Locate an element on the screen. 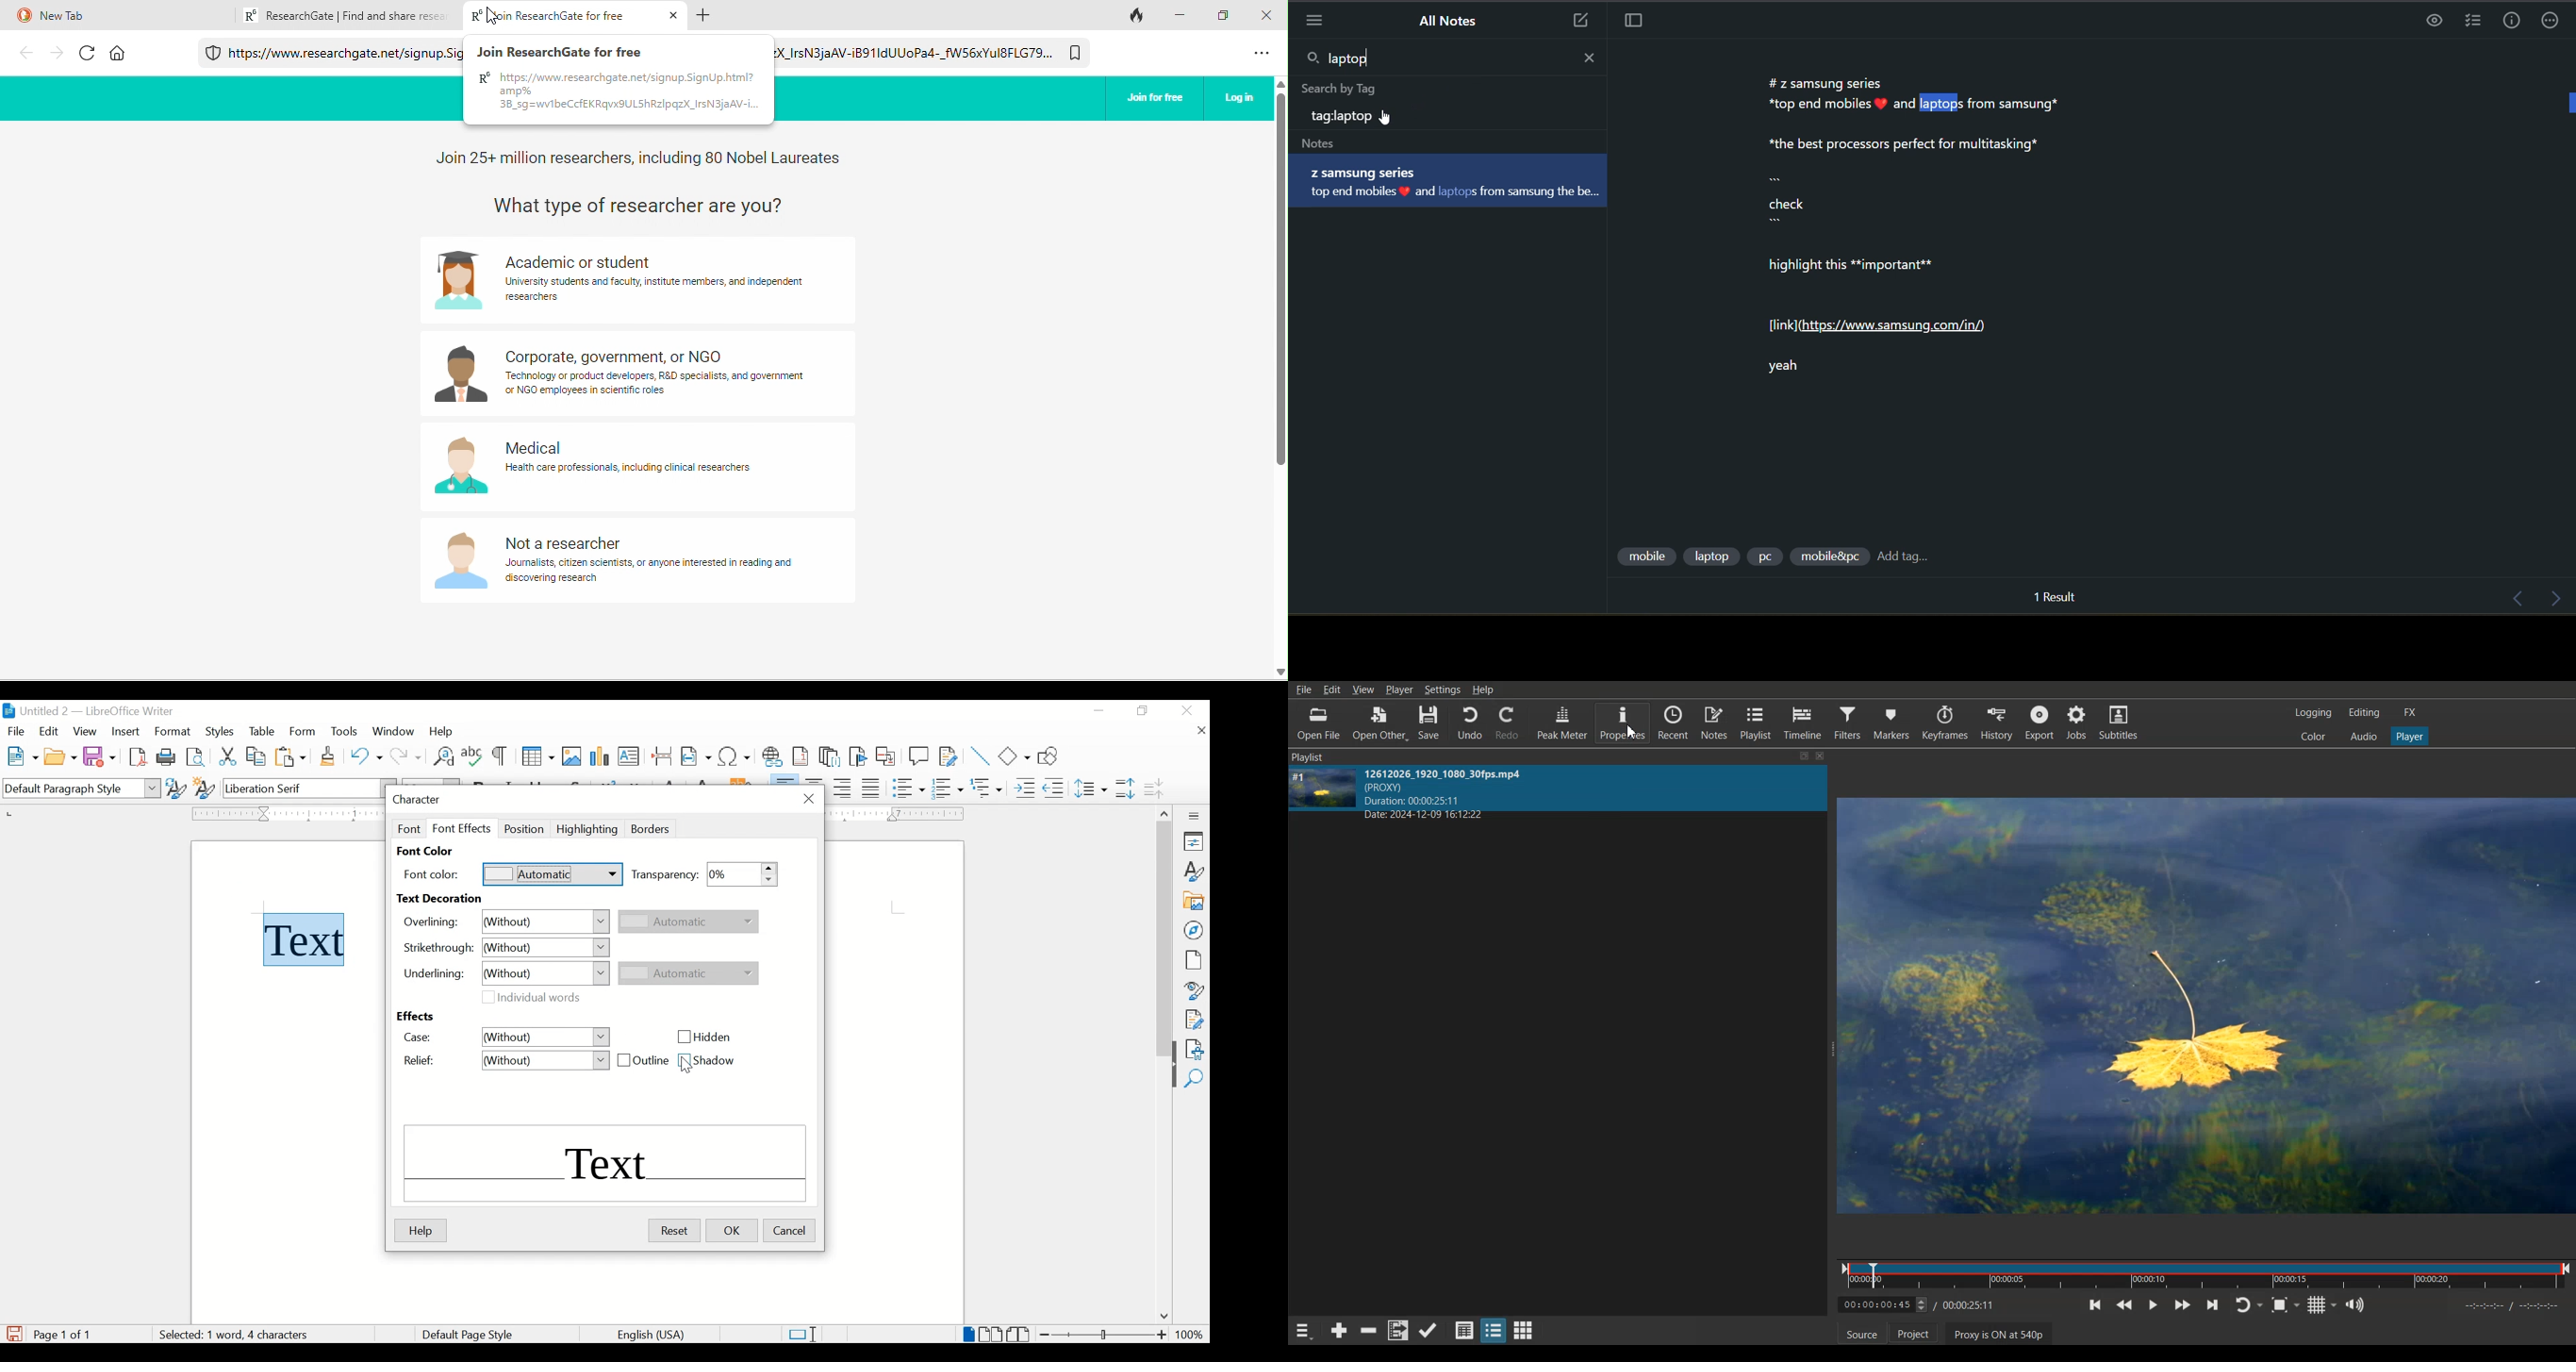 The image size is (2576, 1372). without dropdown menu is located at coordinates (547, 922).